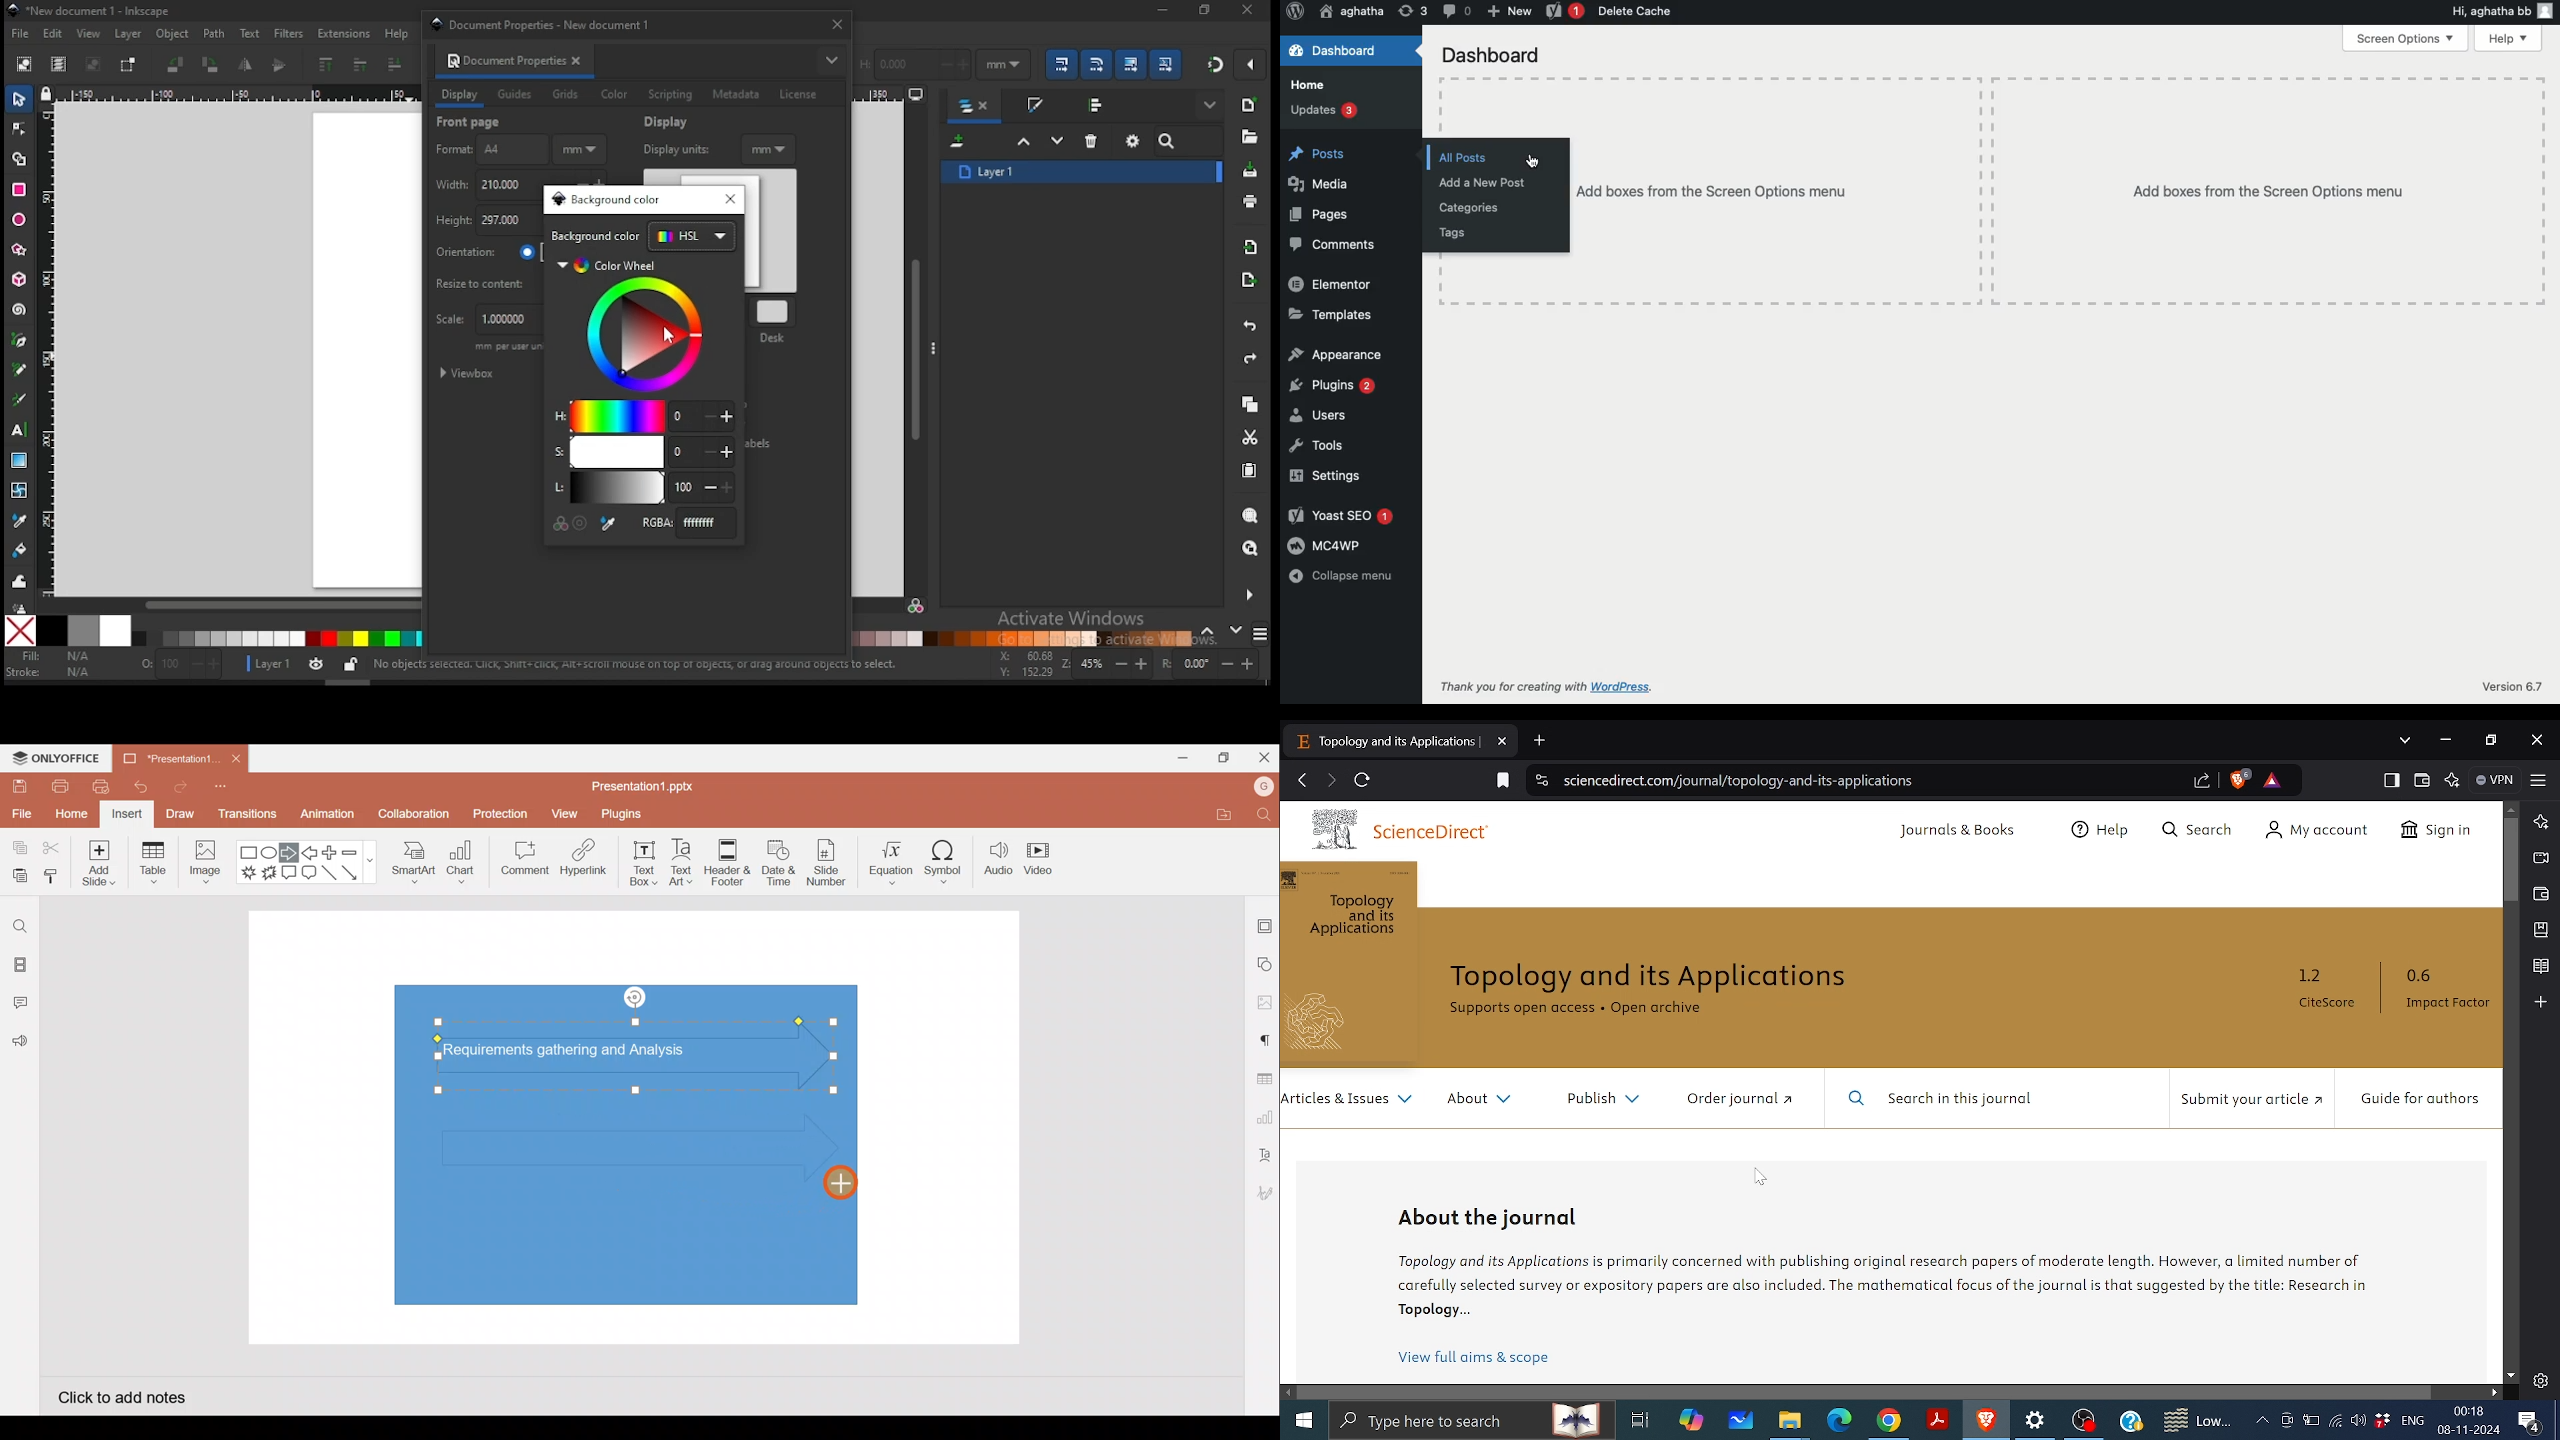 This screenshot has width=2576, height=1456. I want to click on new layer, so click(960, 143).